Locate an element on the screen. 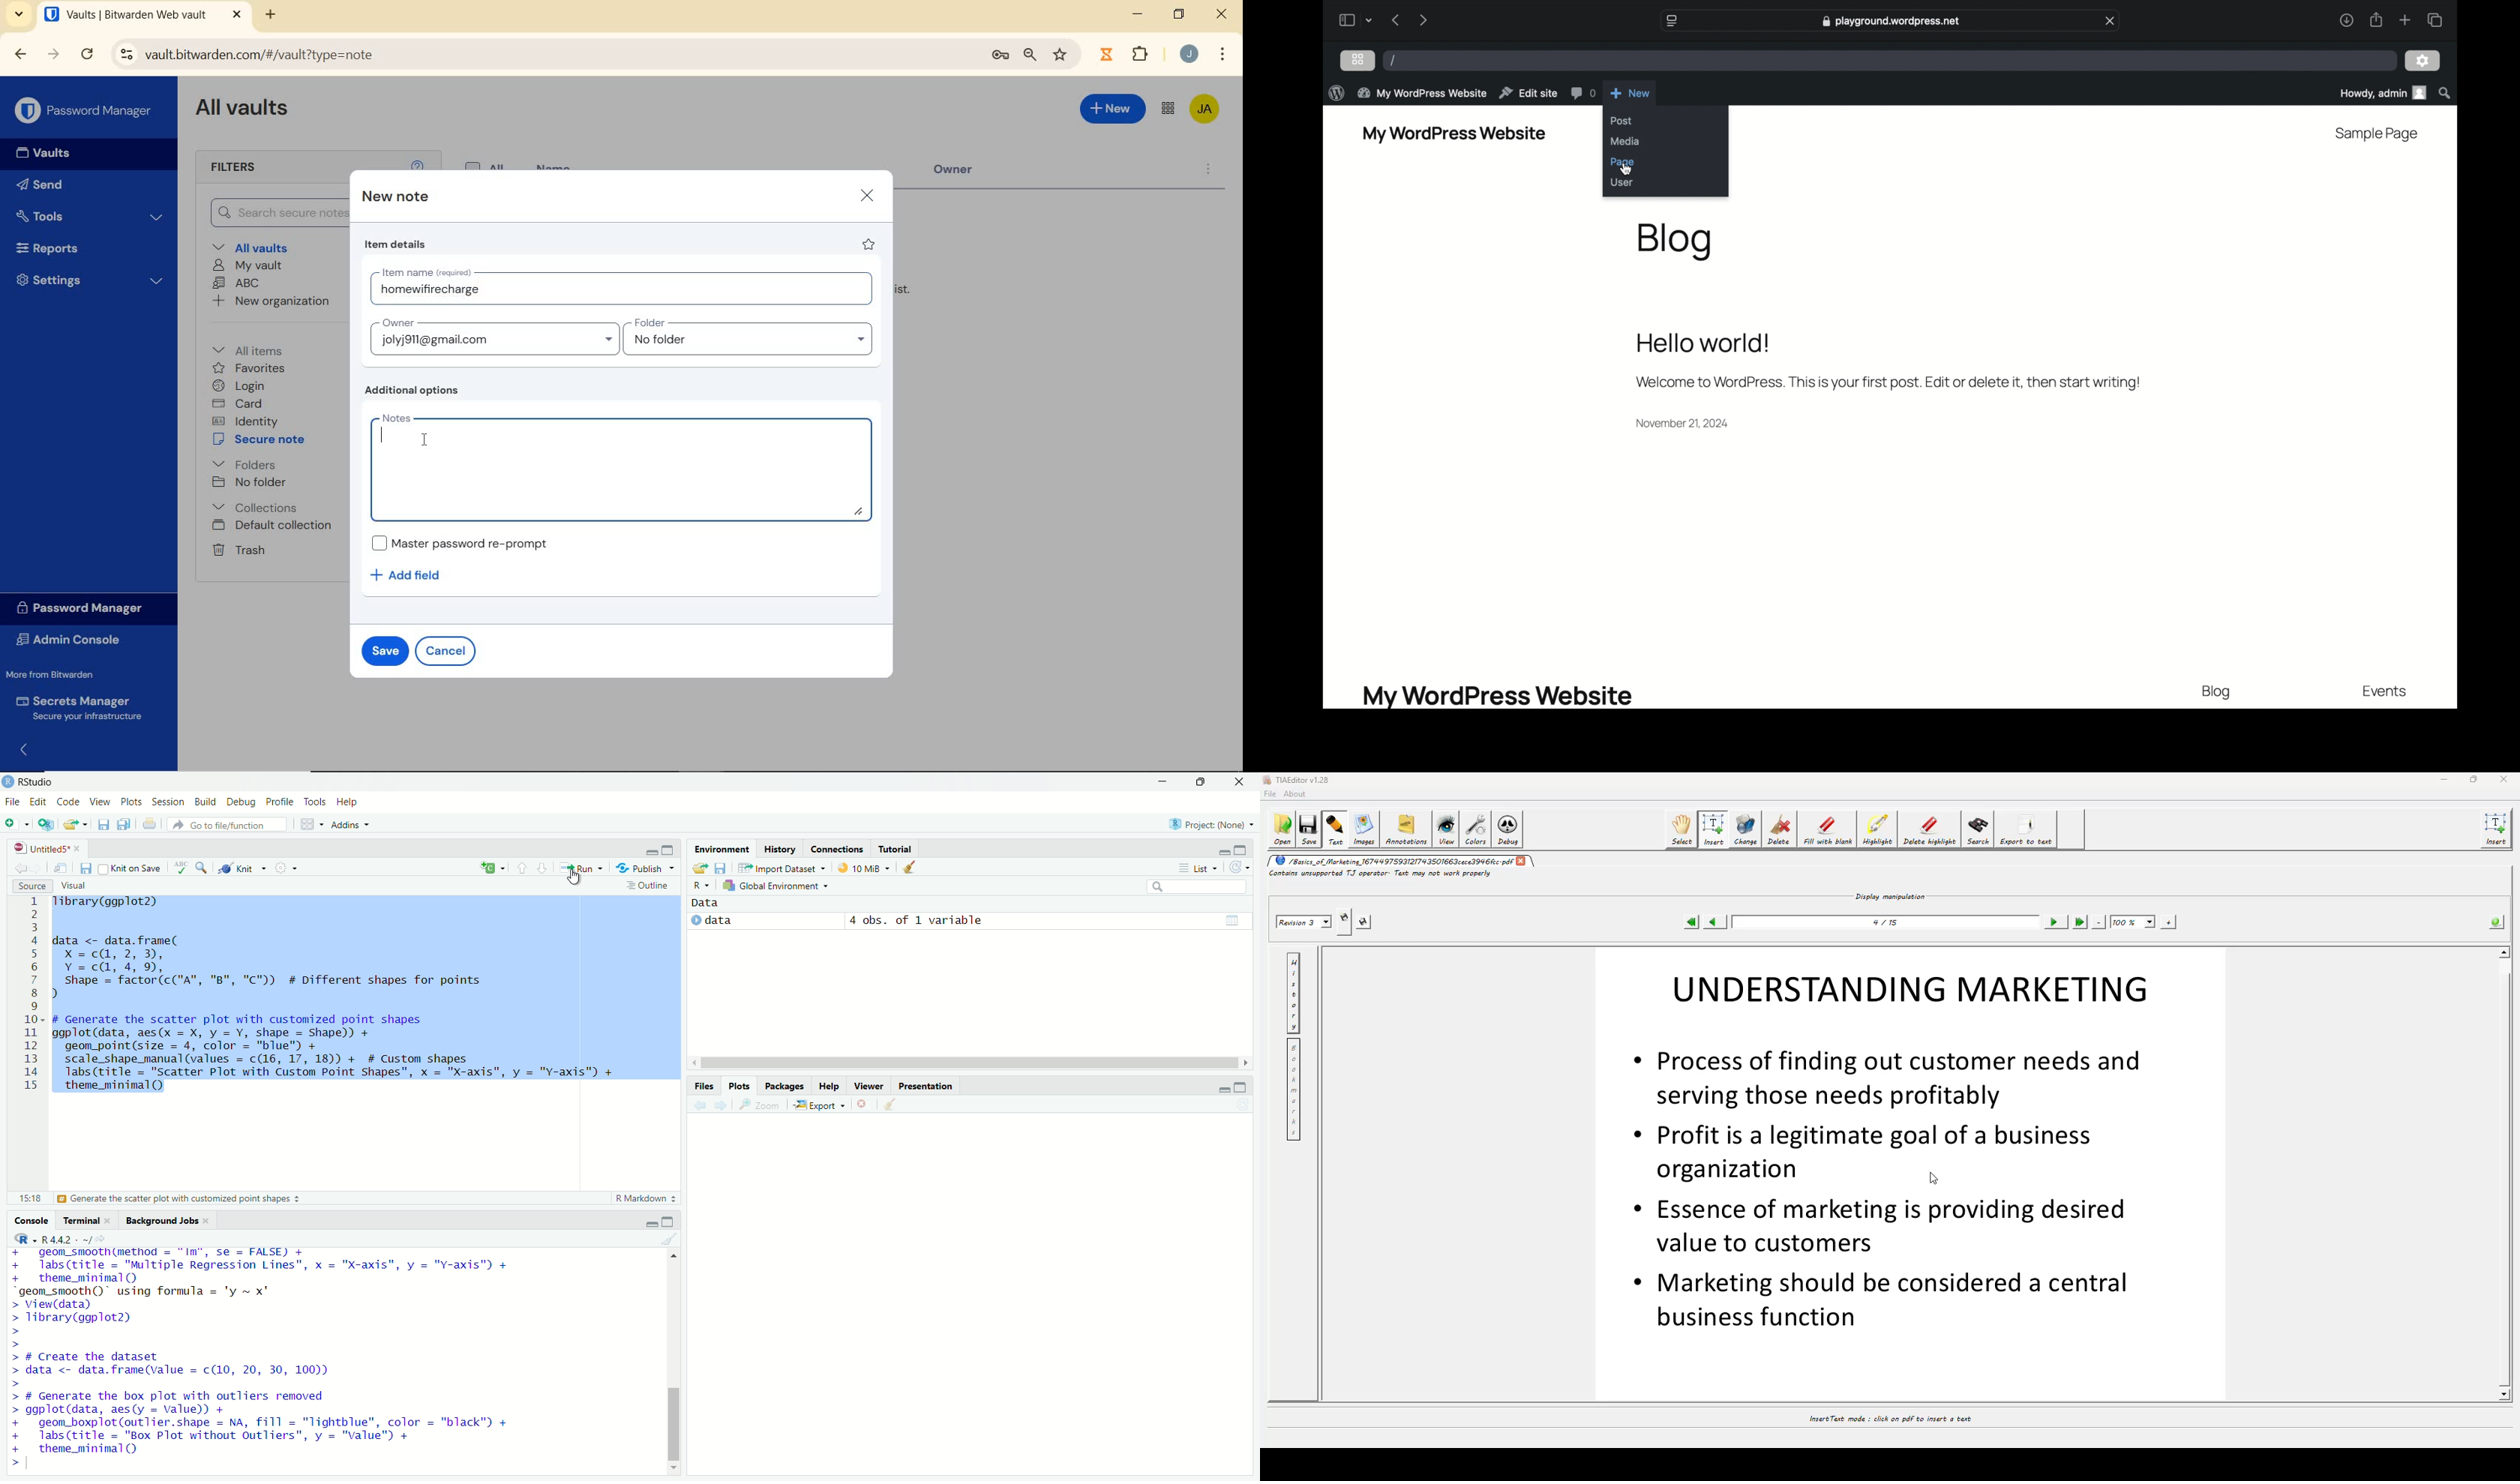 The height and width of the screenshot is (1484, 2520). Clear console is located at coordinates (670, 1239).